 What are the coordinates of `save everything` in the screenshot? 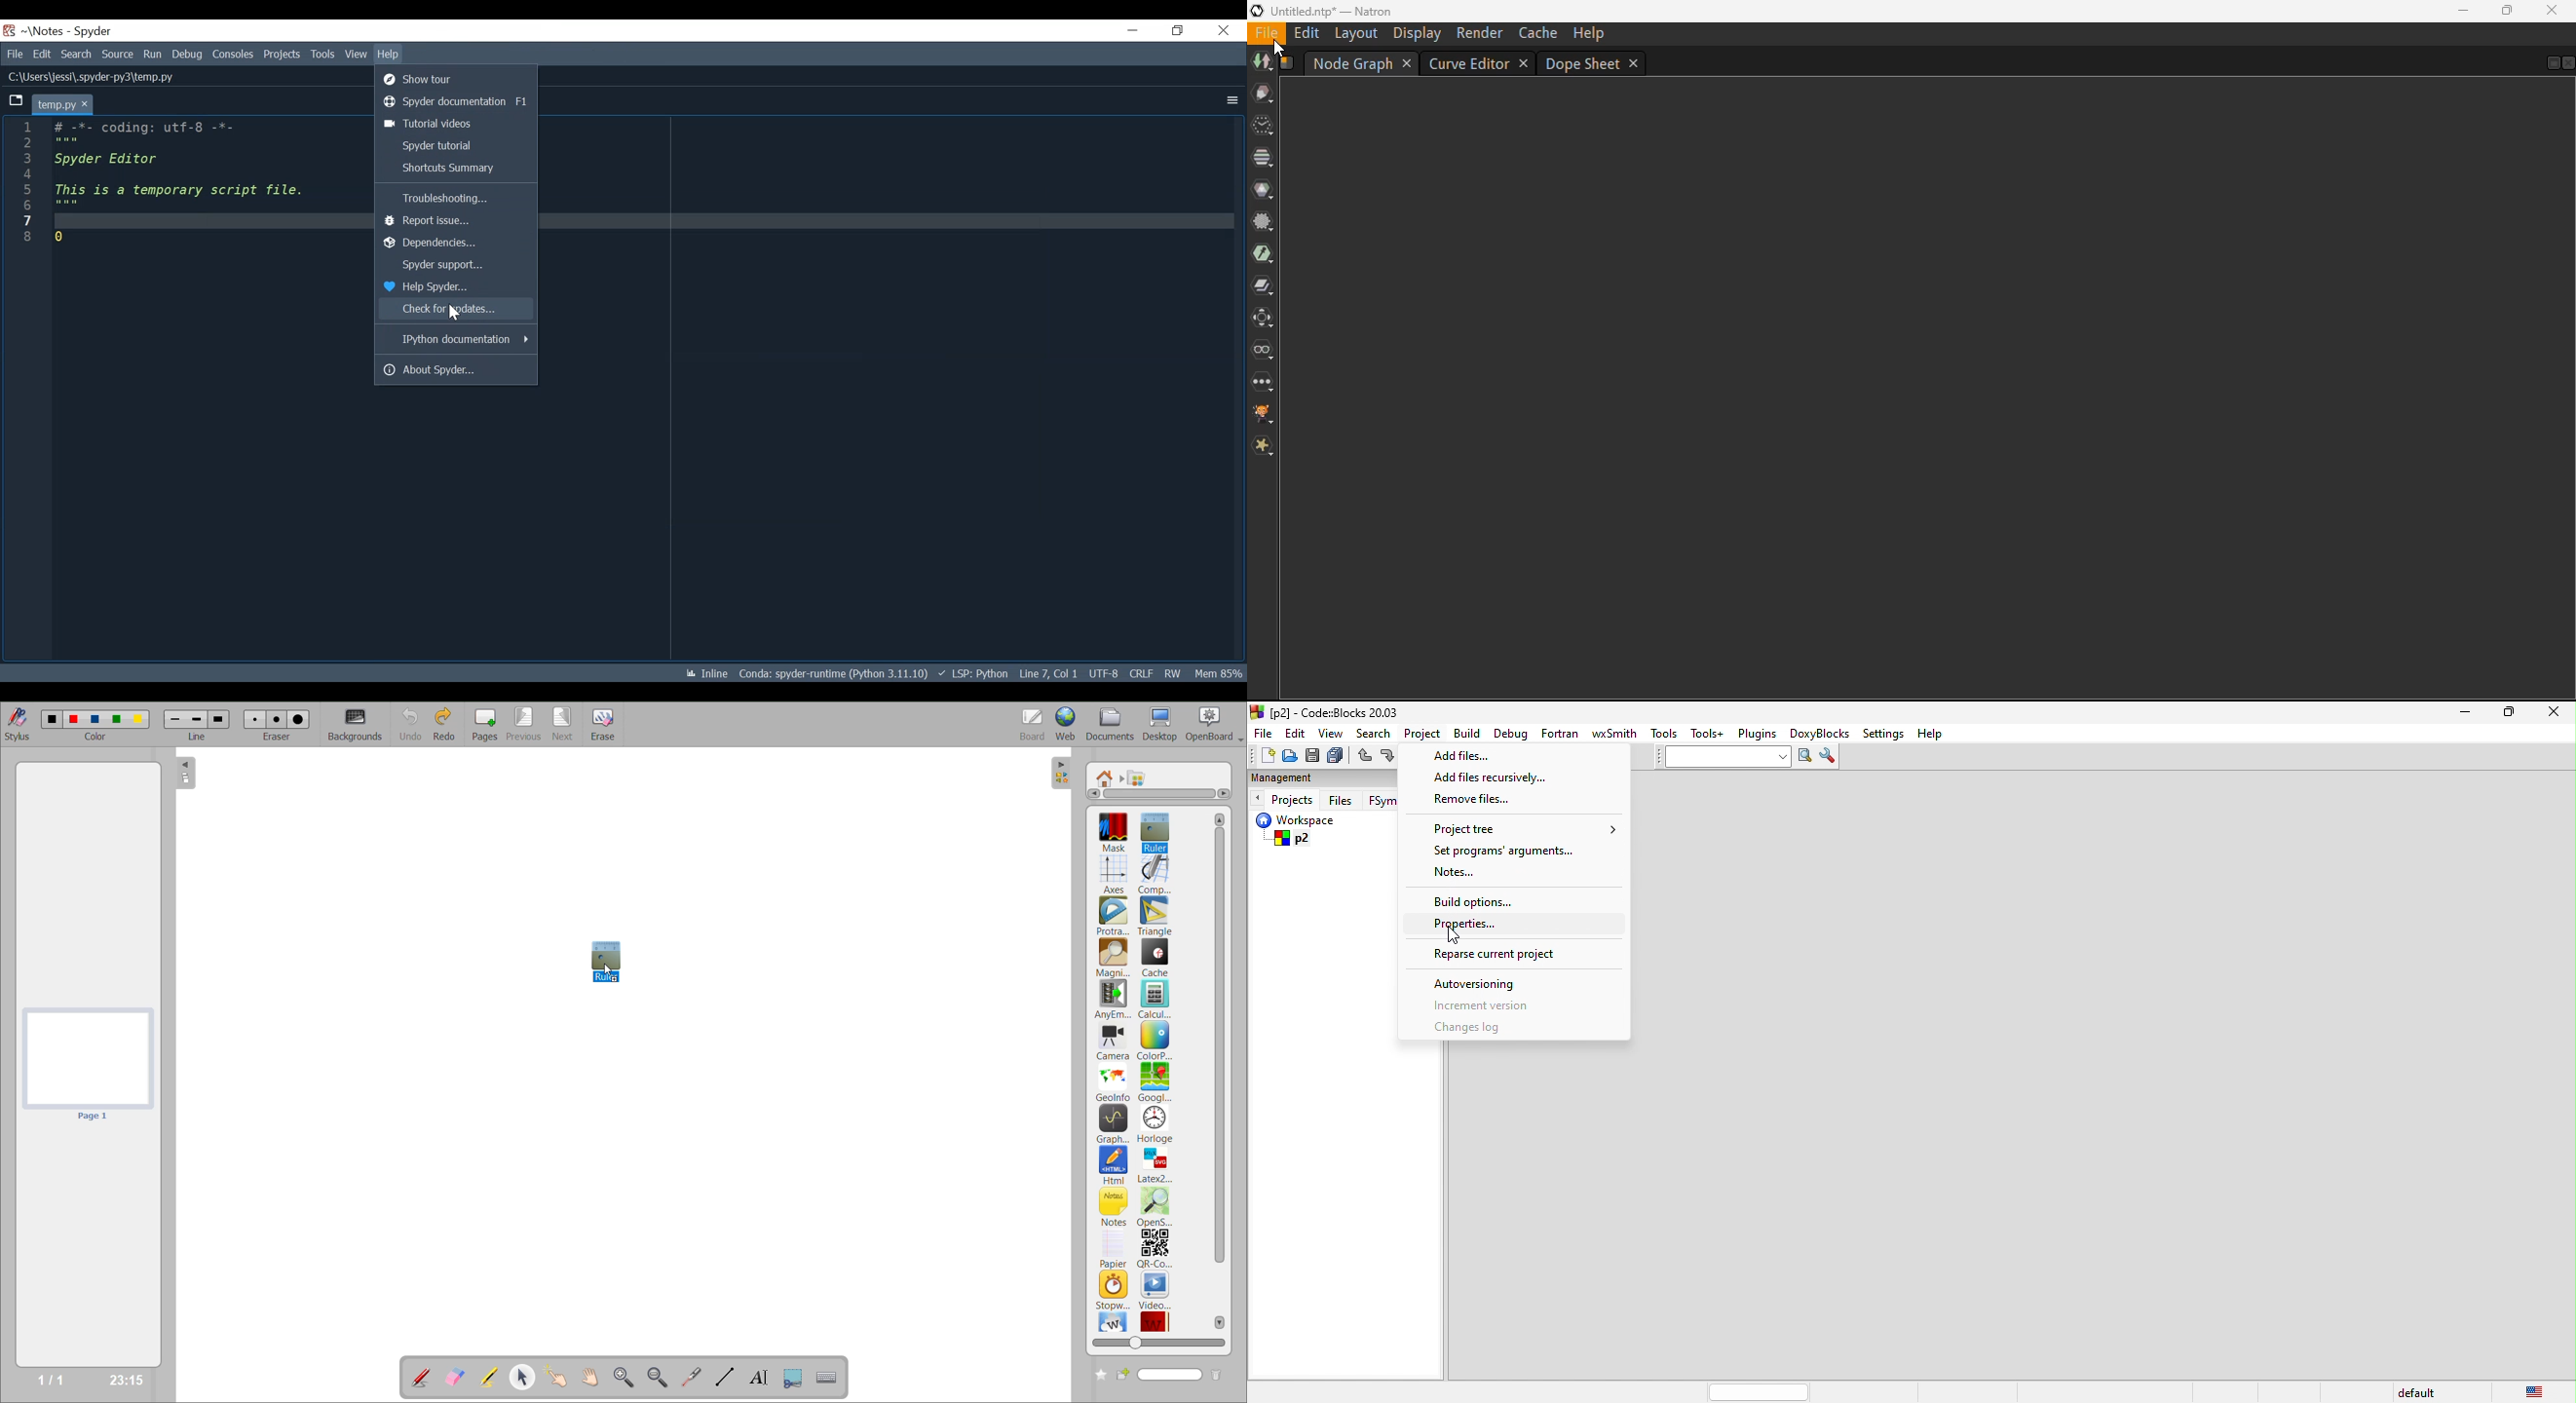 It's located at (1337, 756).